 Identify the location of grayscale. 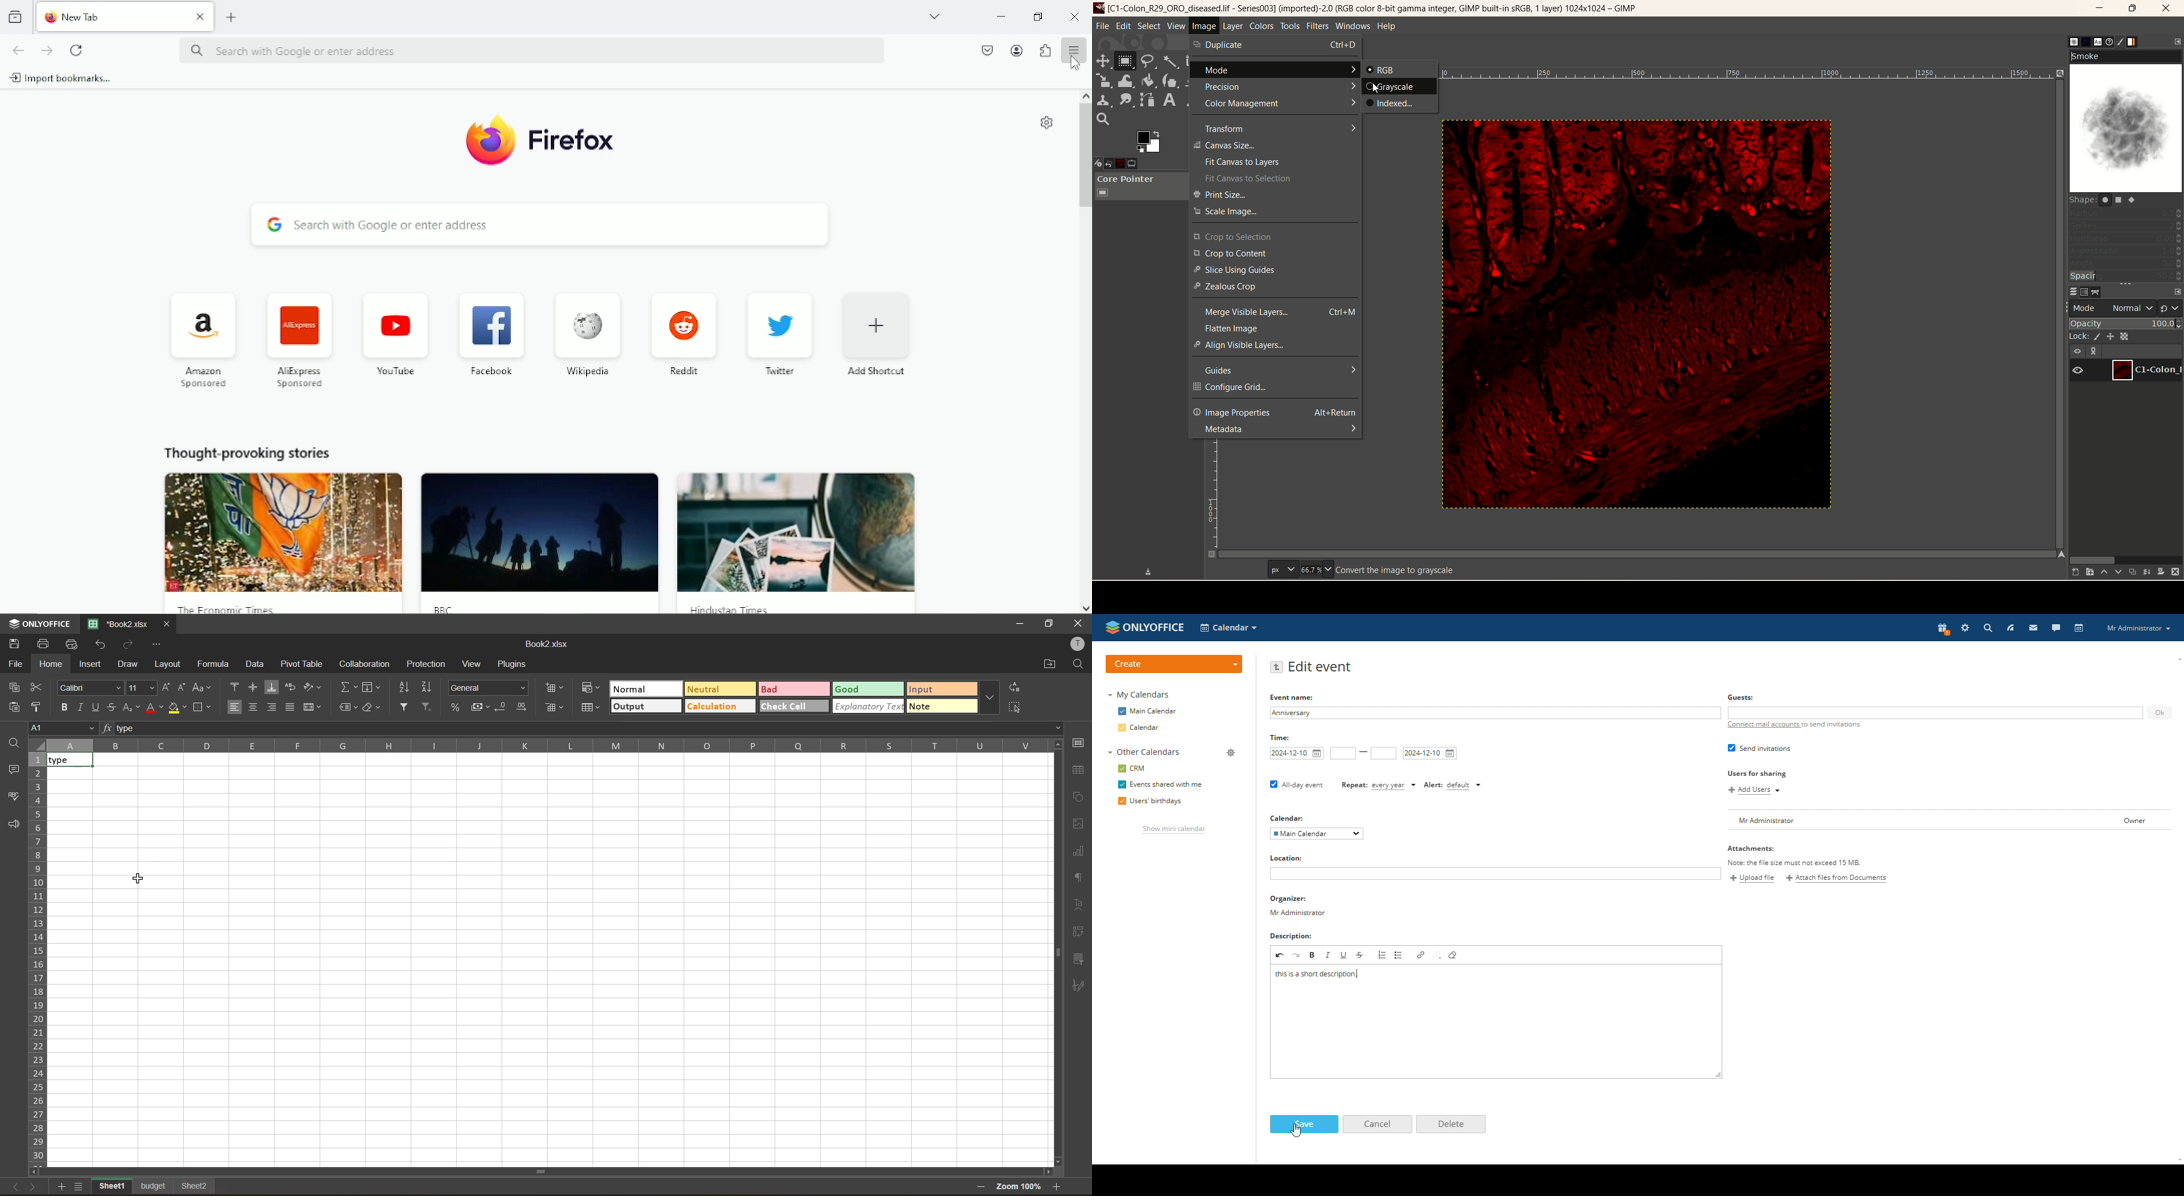
(1400, 87).